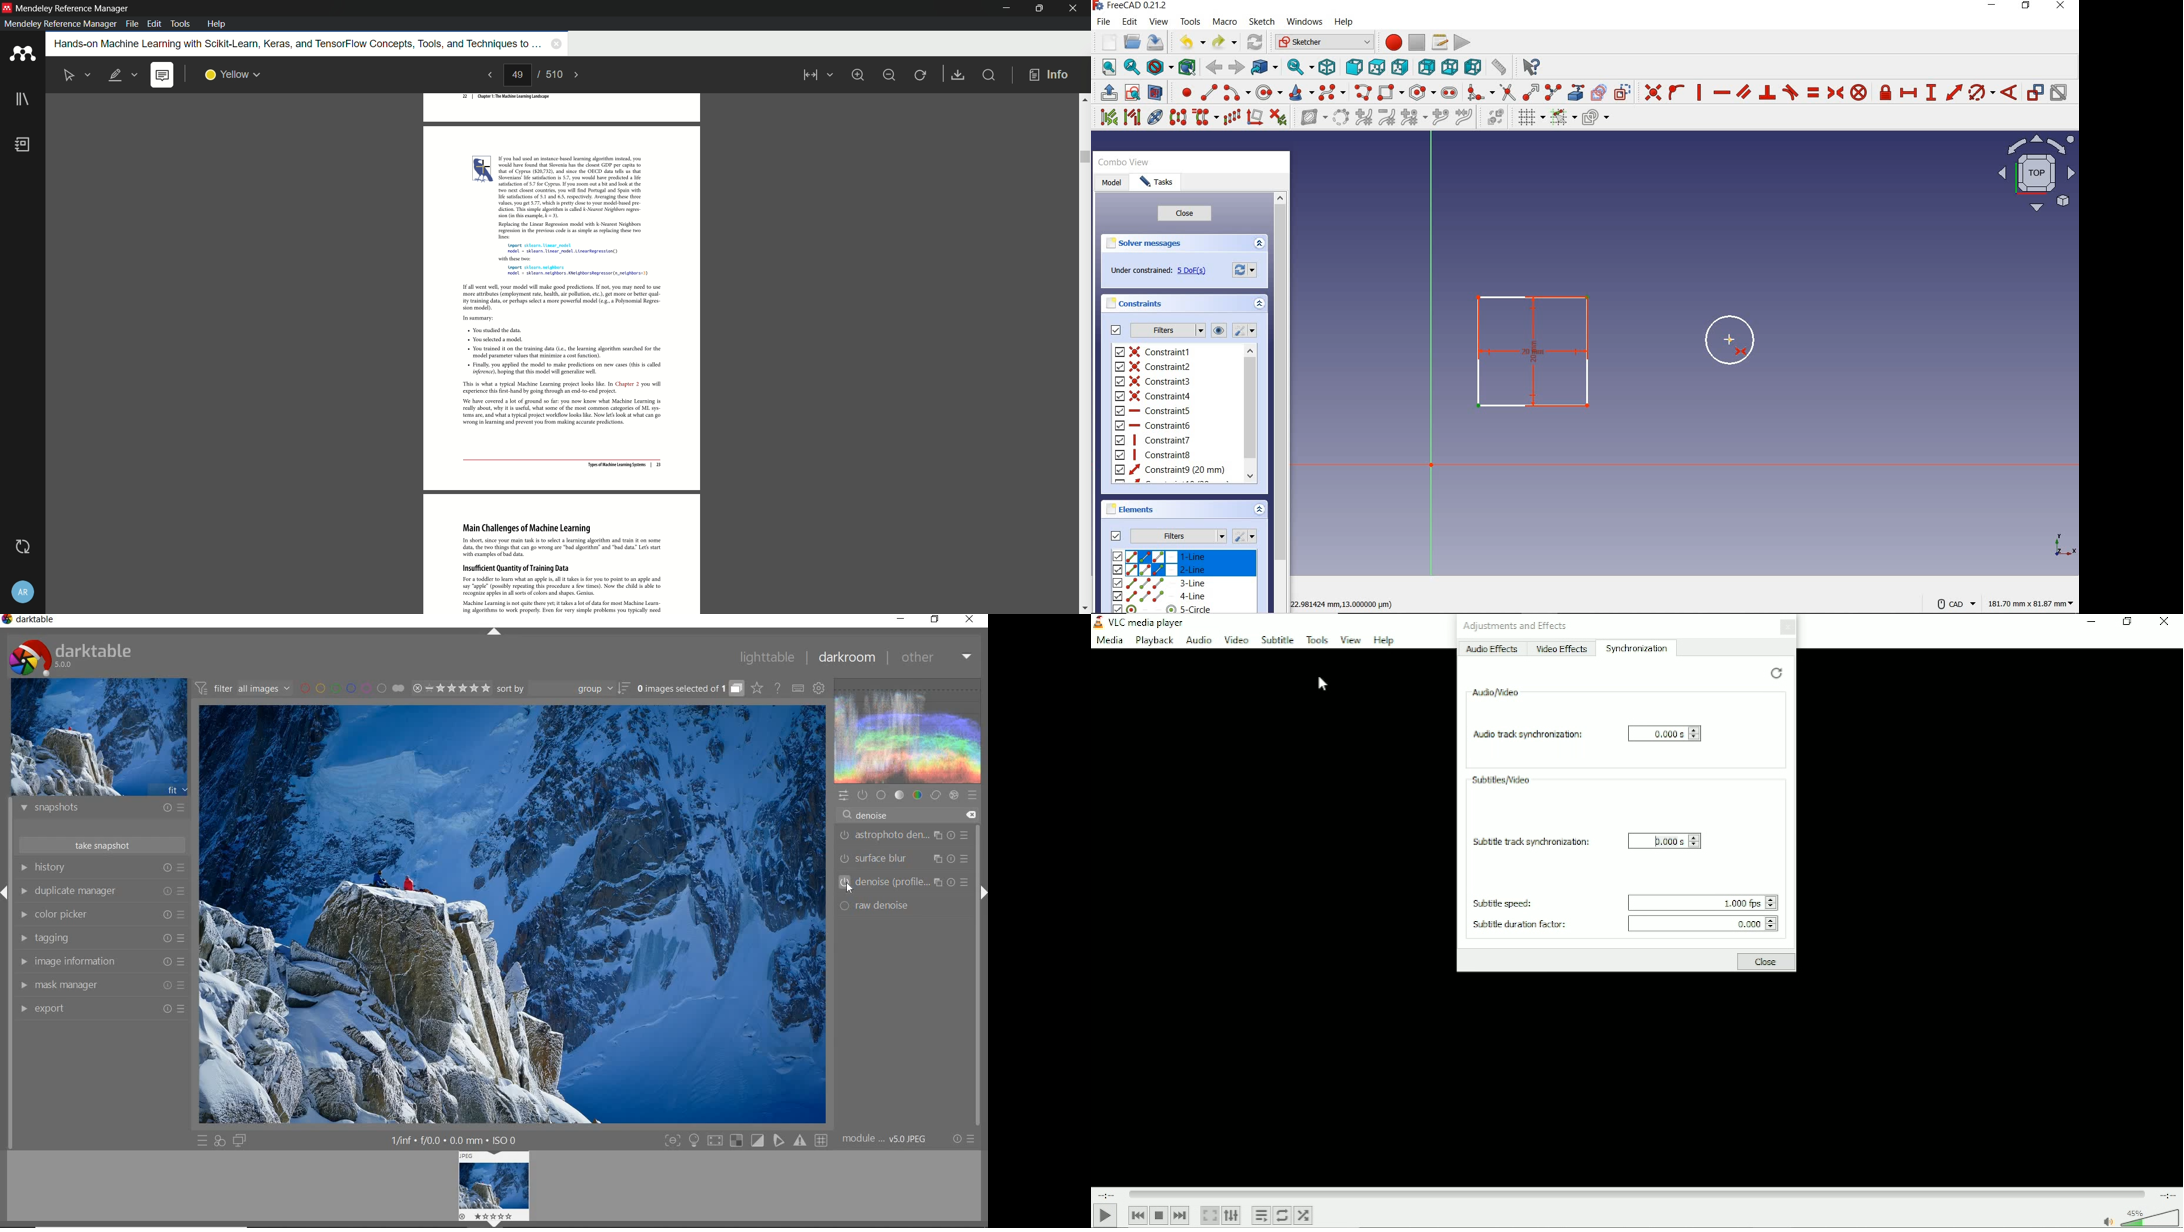 The width and height of the screenshot is (2184, 1232). I want to click on constrain parallel, so click(1744, 91).